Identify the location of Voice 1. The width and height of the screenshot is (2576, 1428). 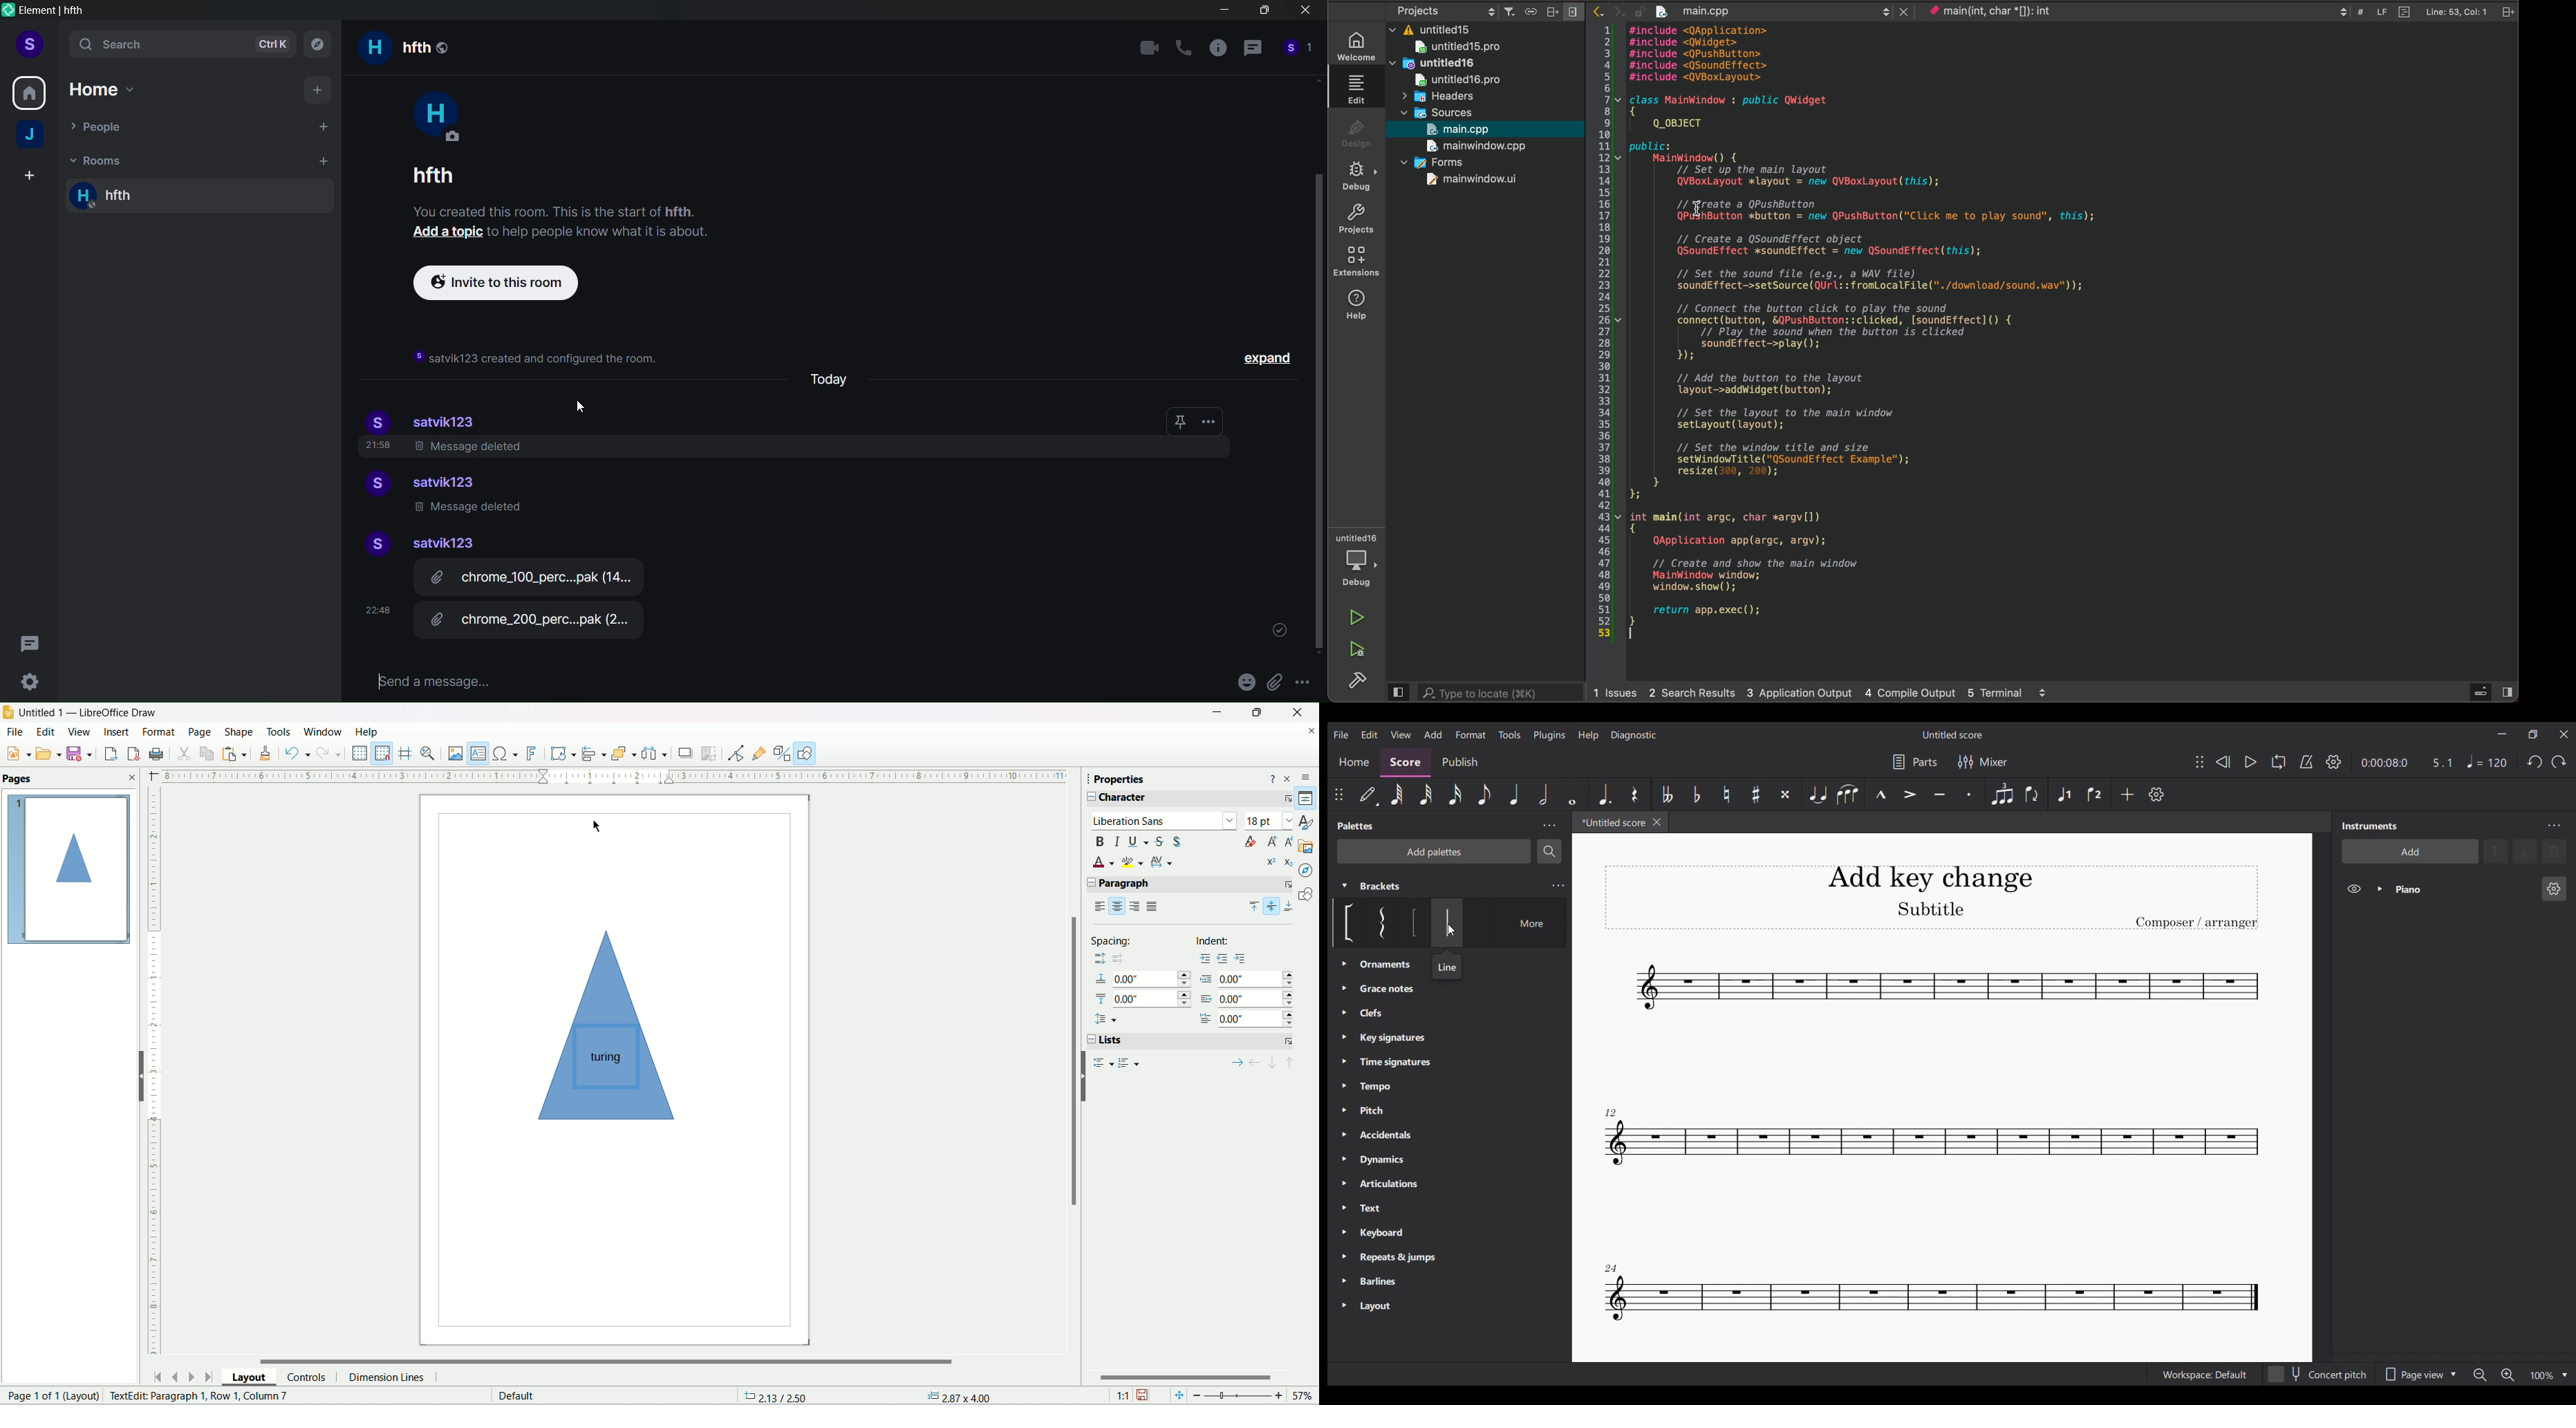
(2064, 795).